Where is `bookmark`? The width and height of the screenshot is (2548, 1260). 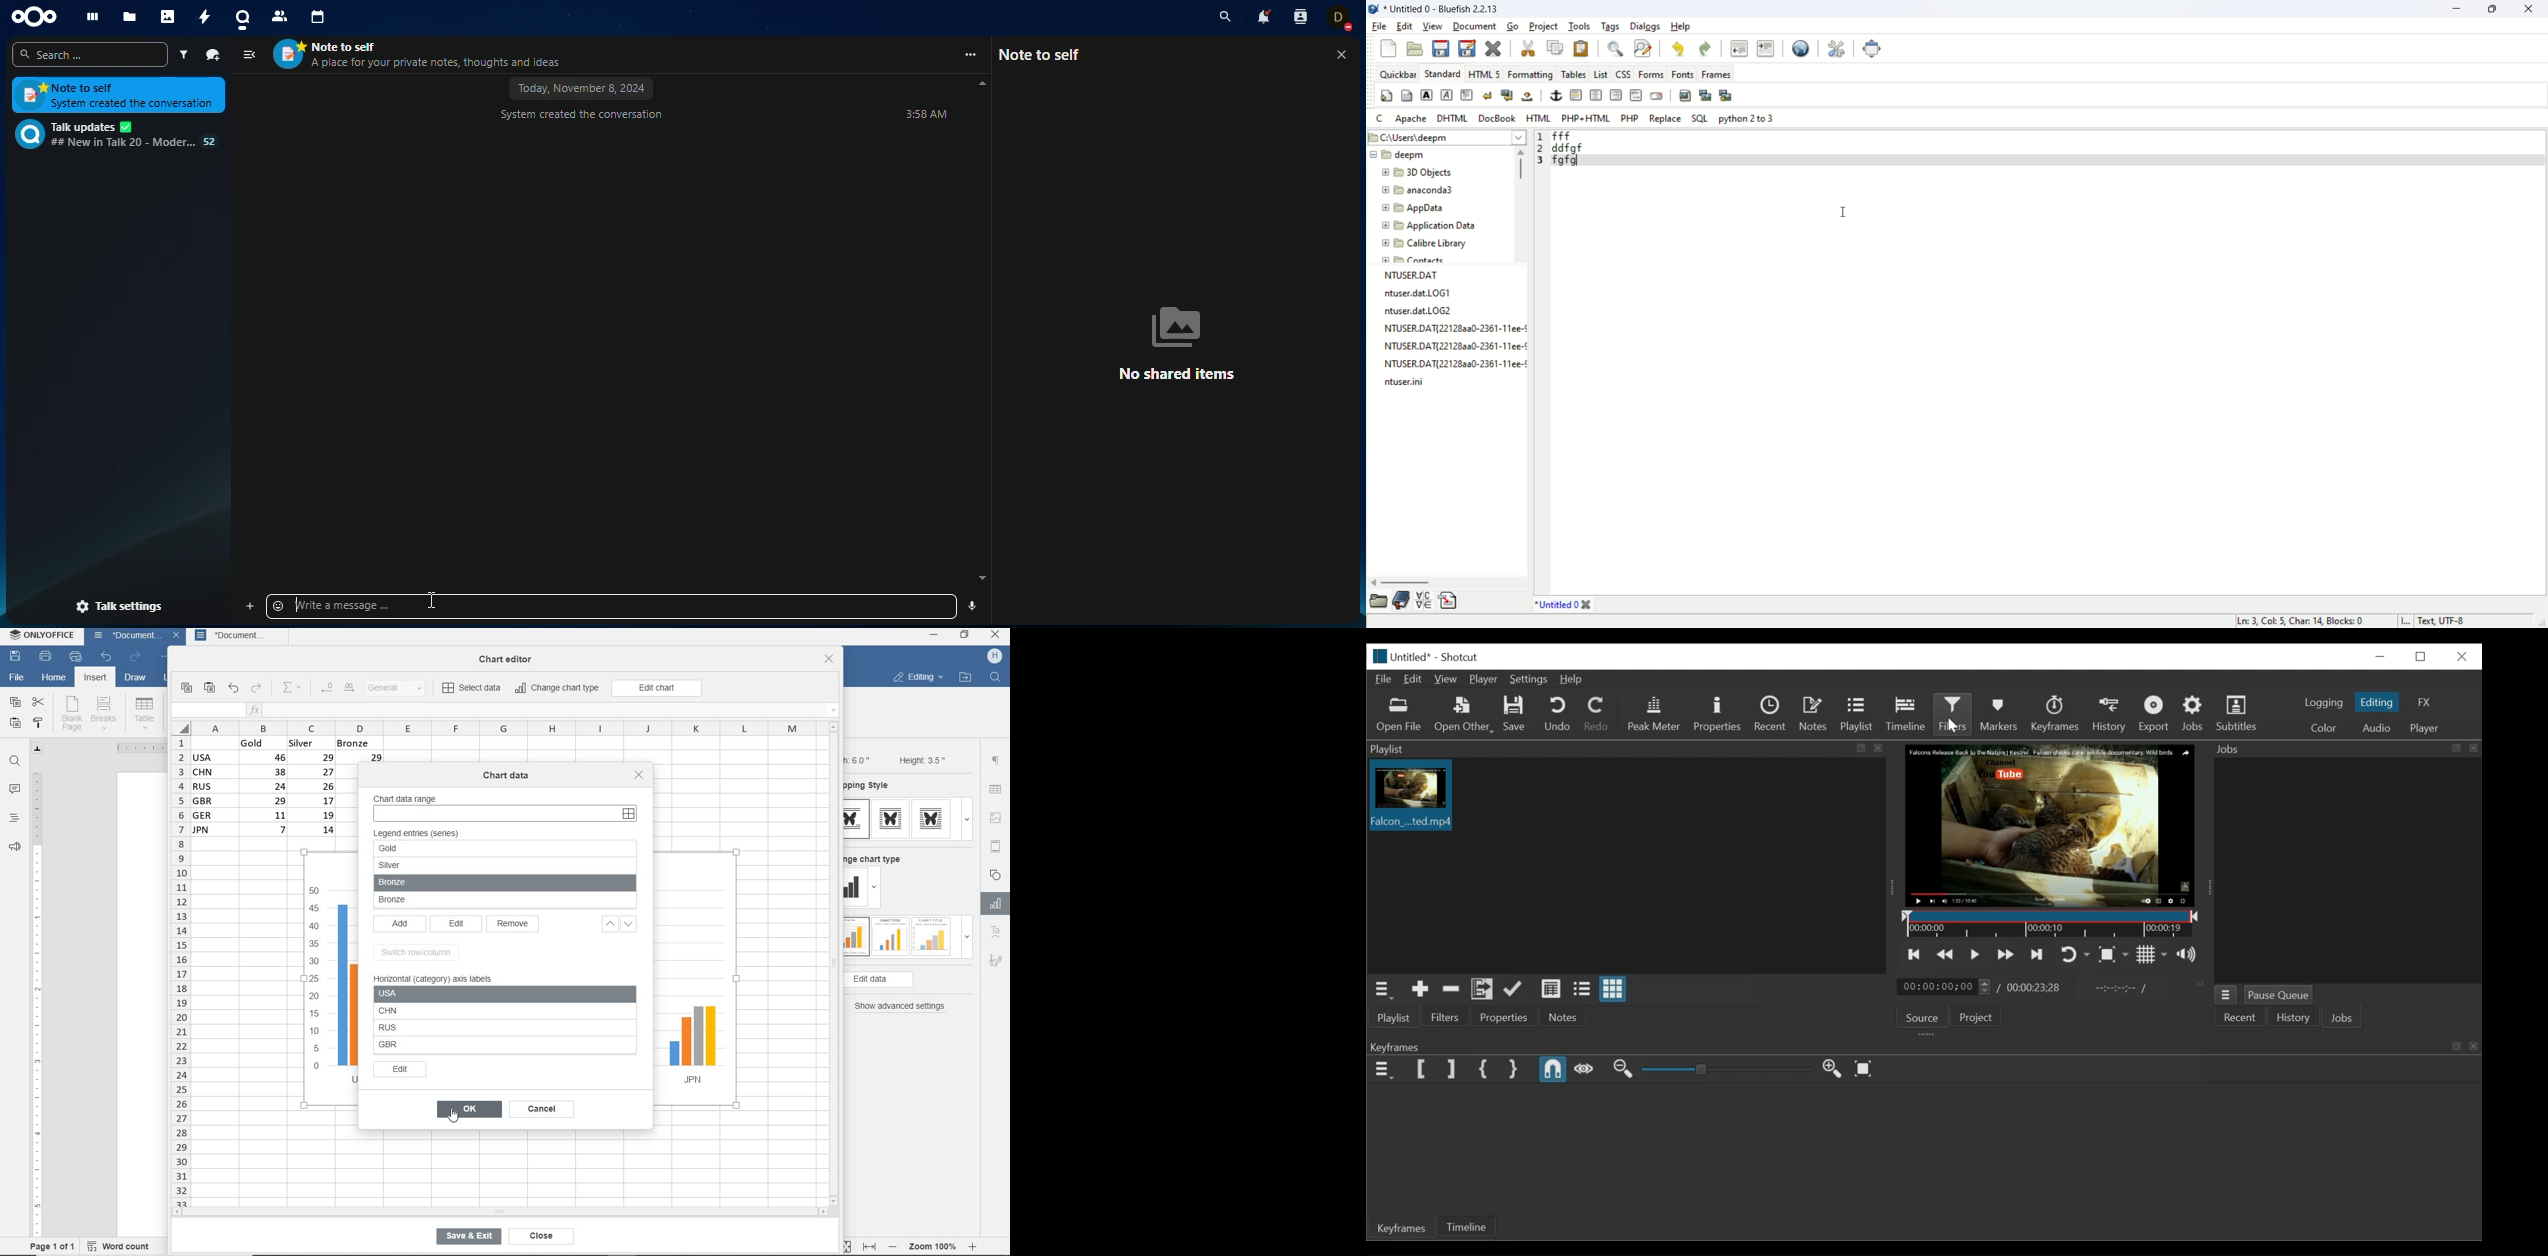
bookmark is located at coordinates (1401, 602).